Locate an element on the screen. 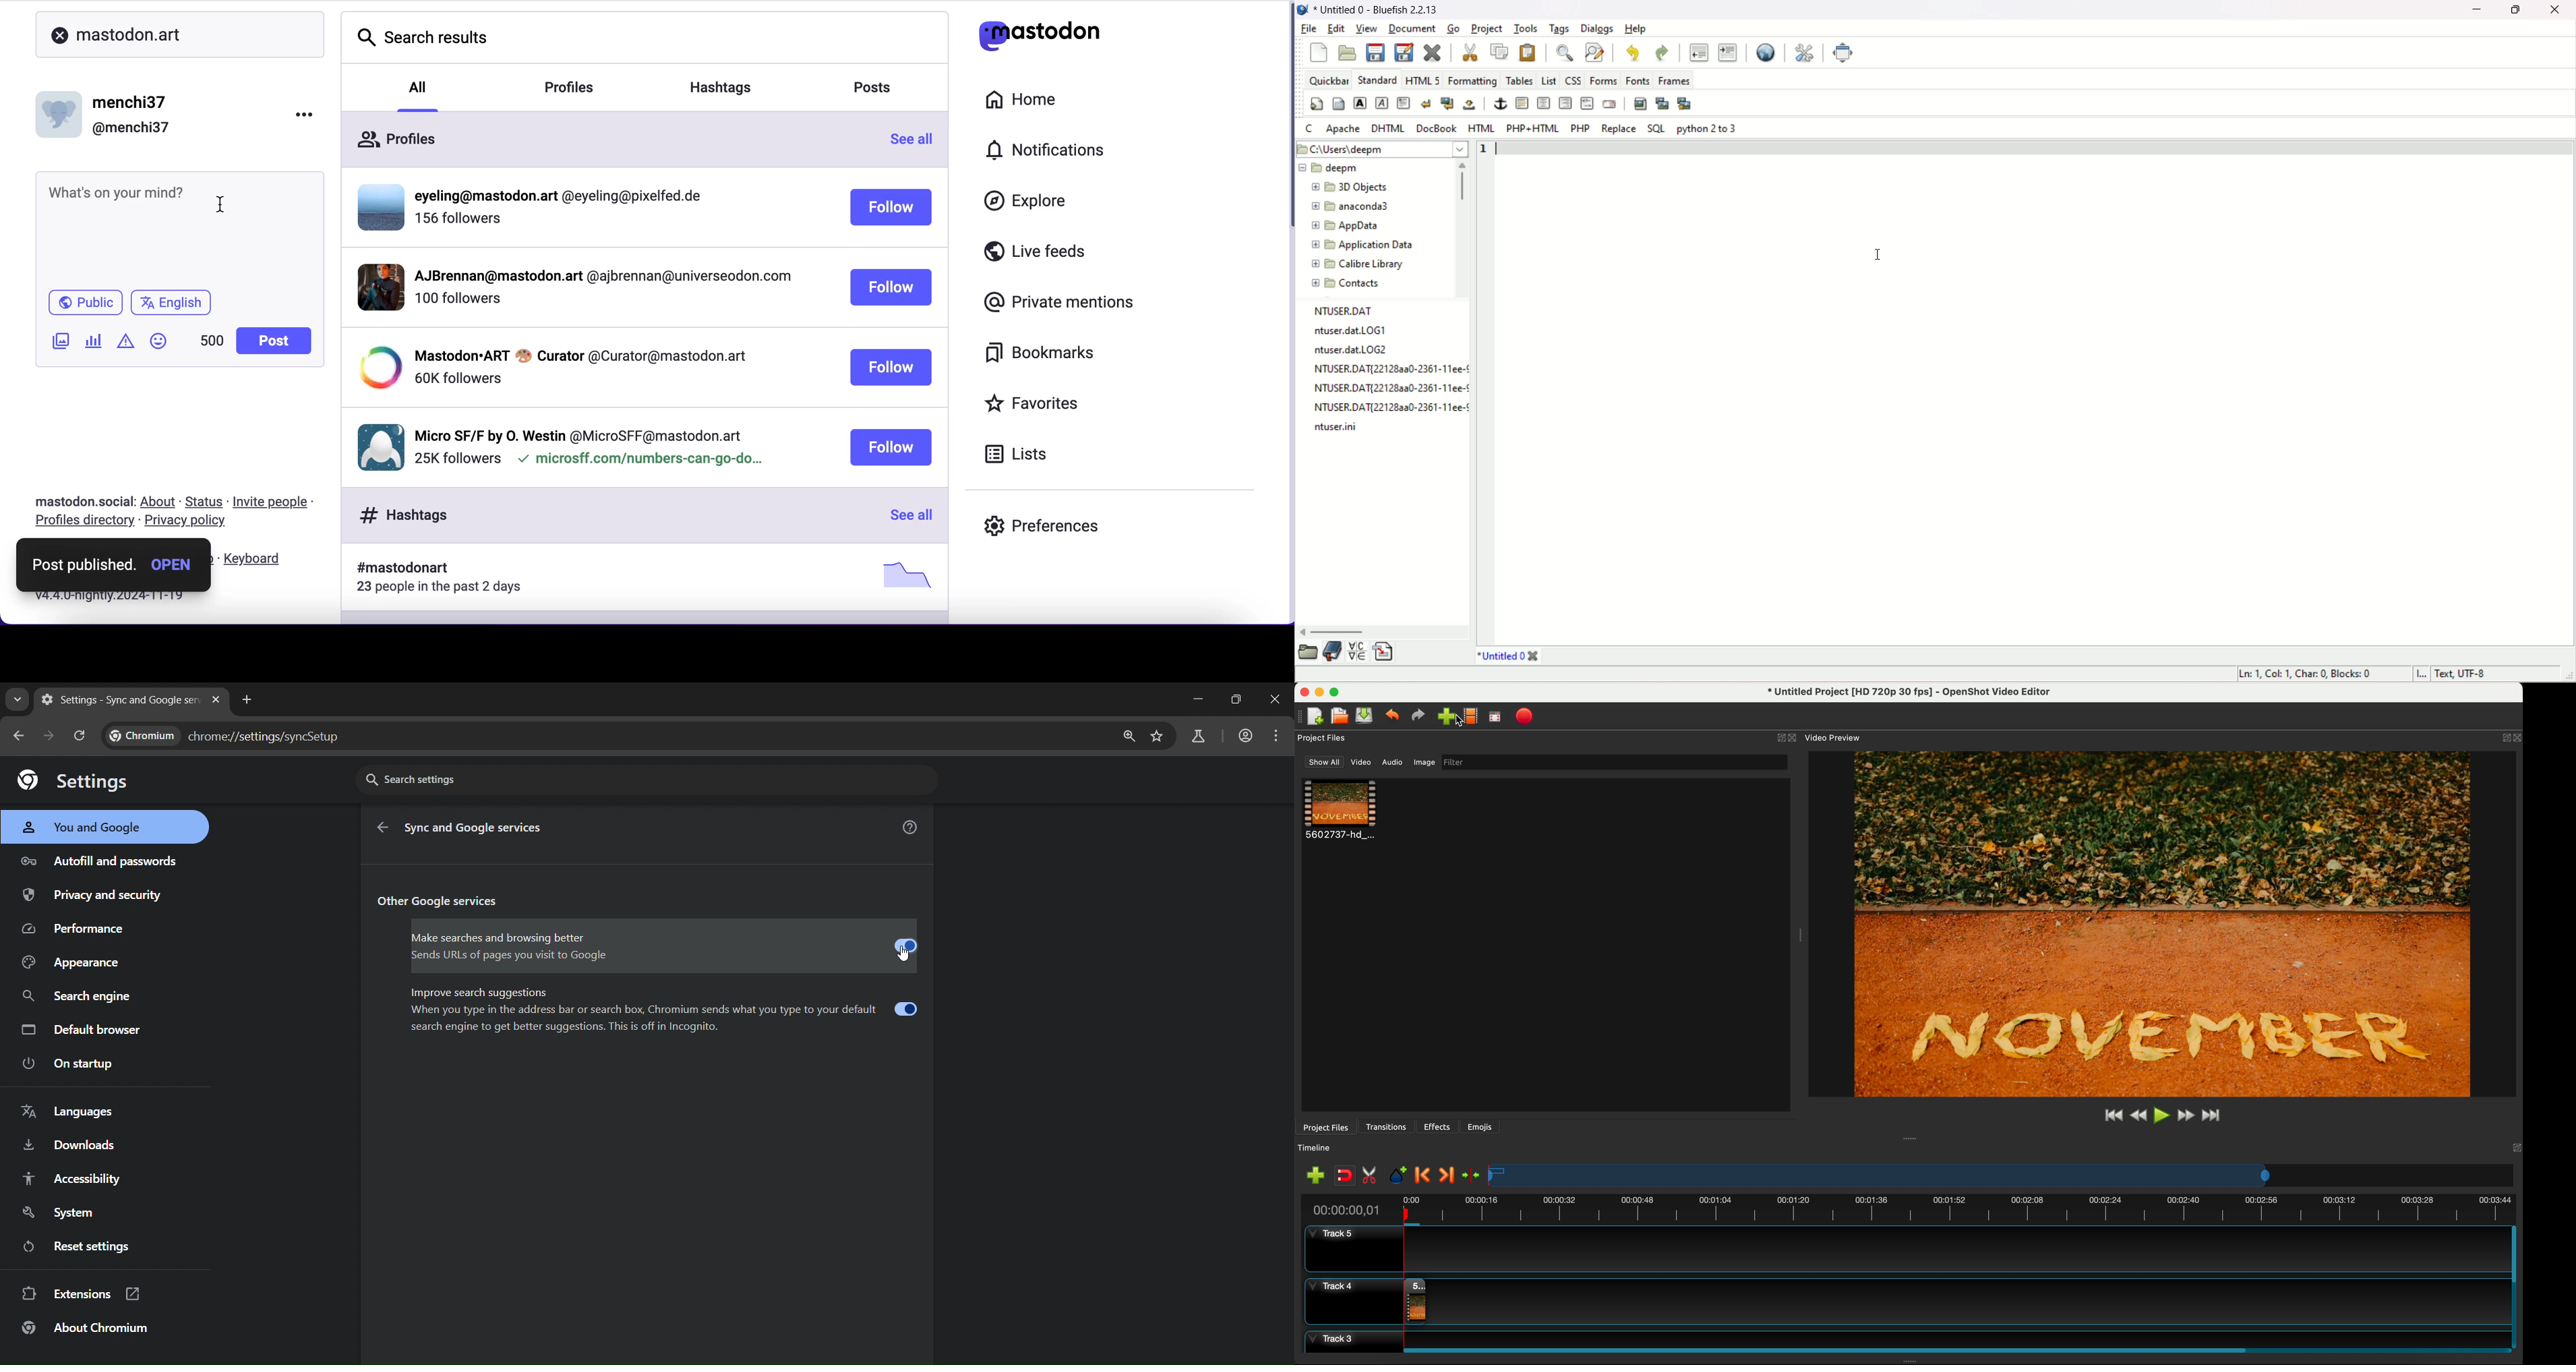 The image size is (2576, 1372). help is located at coordinates (909, 828).